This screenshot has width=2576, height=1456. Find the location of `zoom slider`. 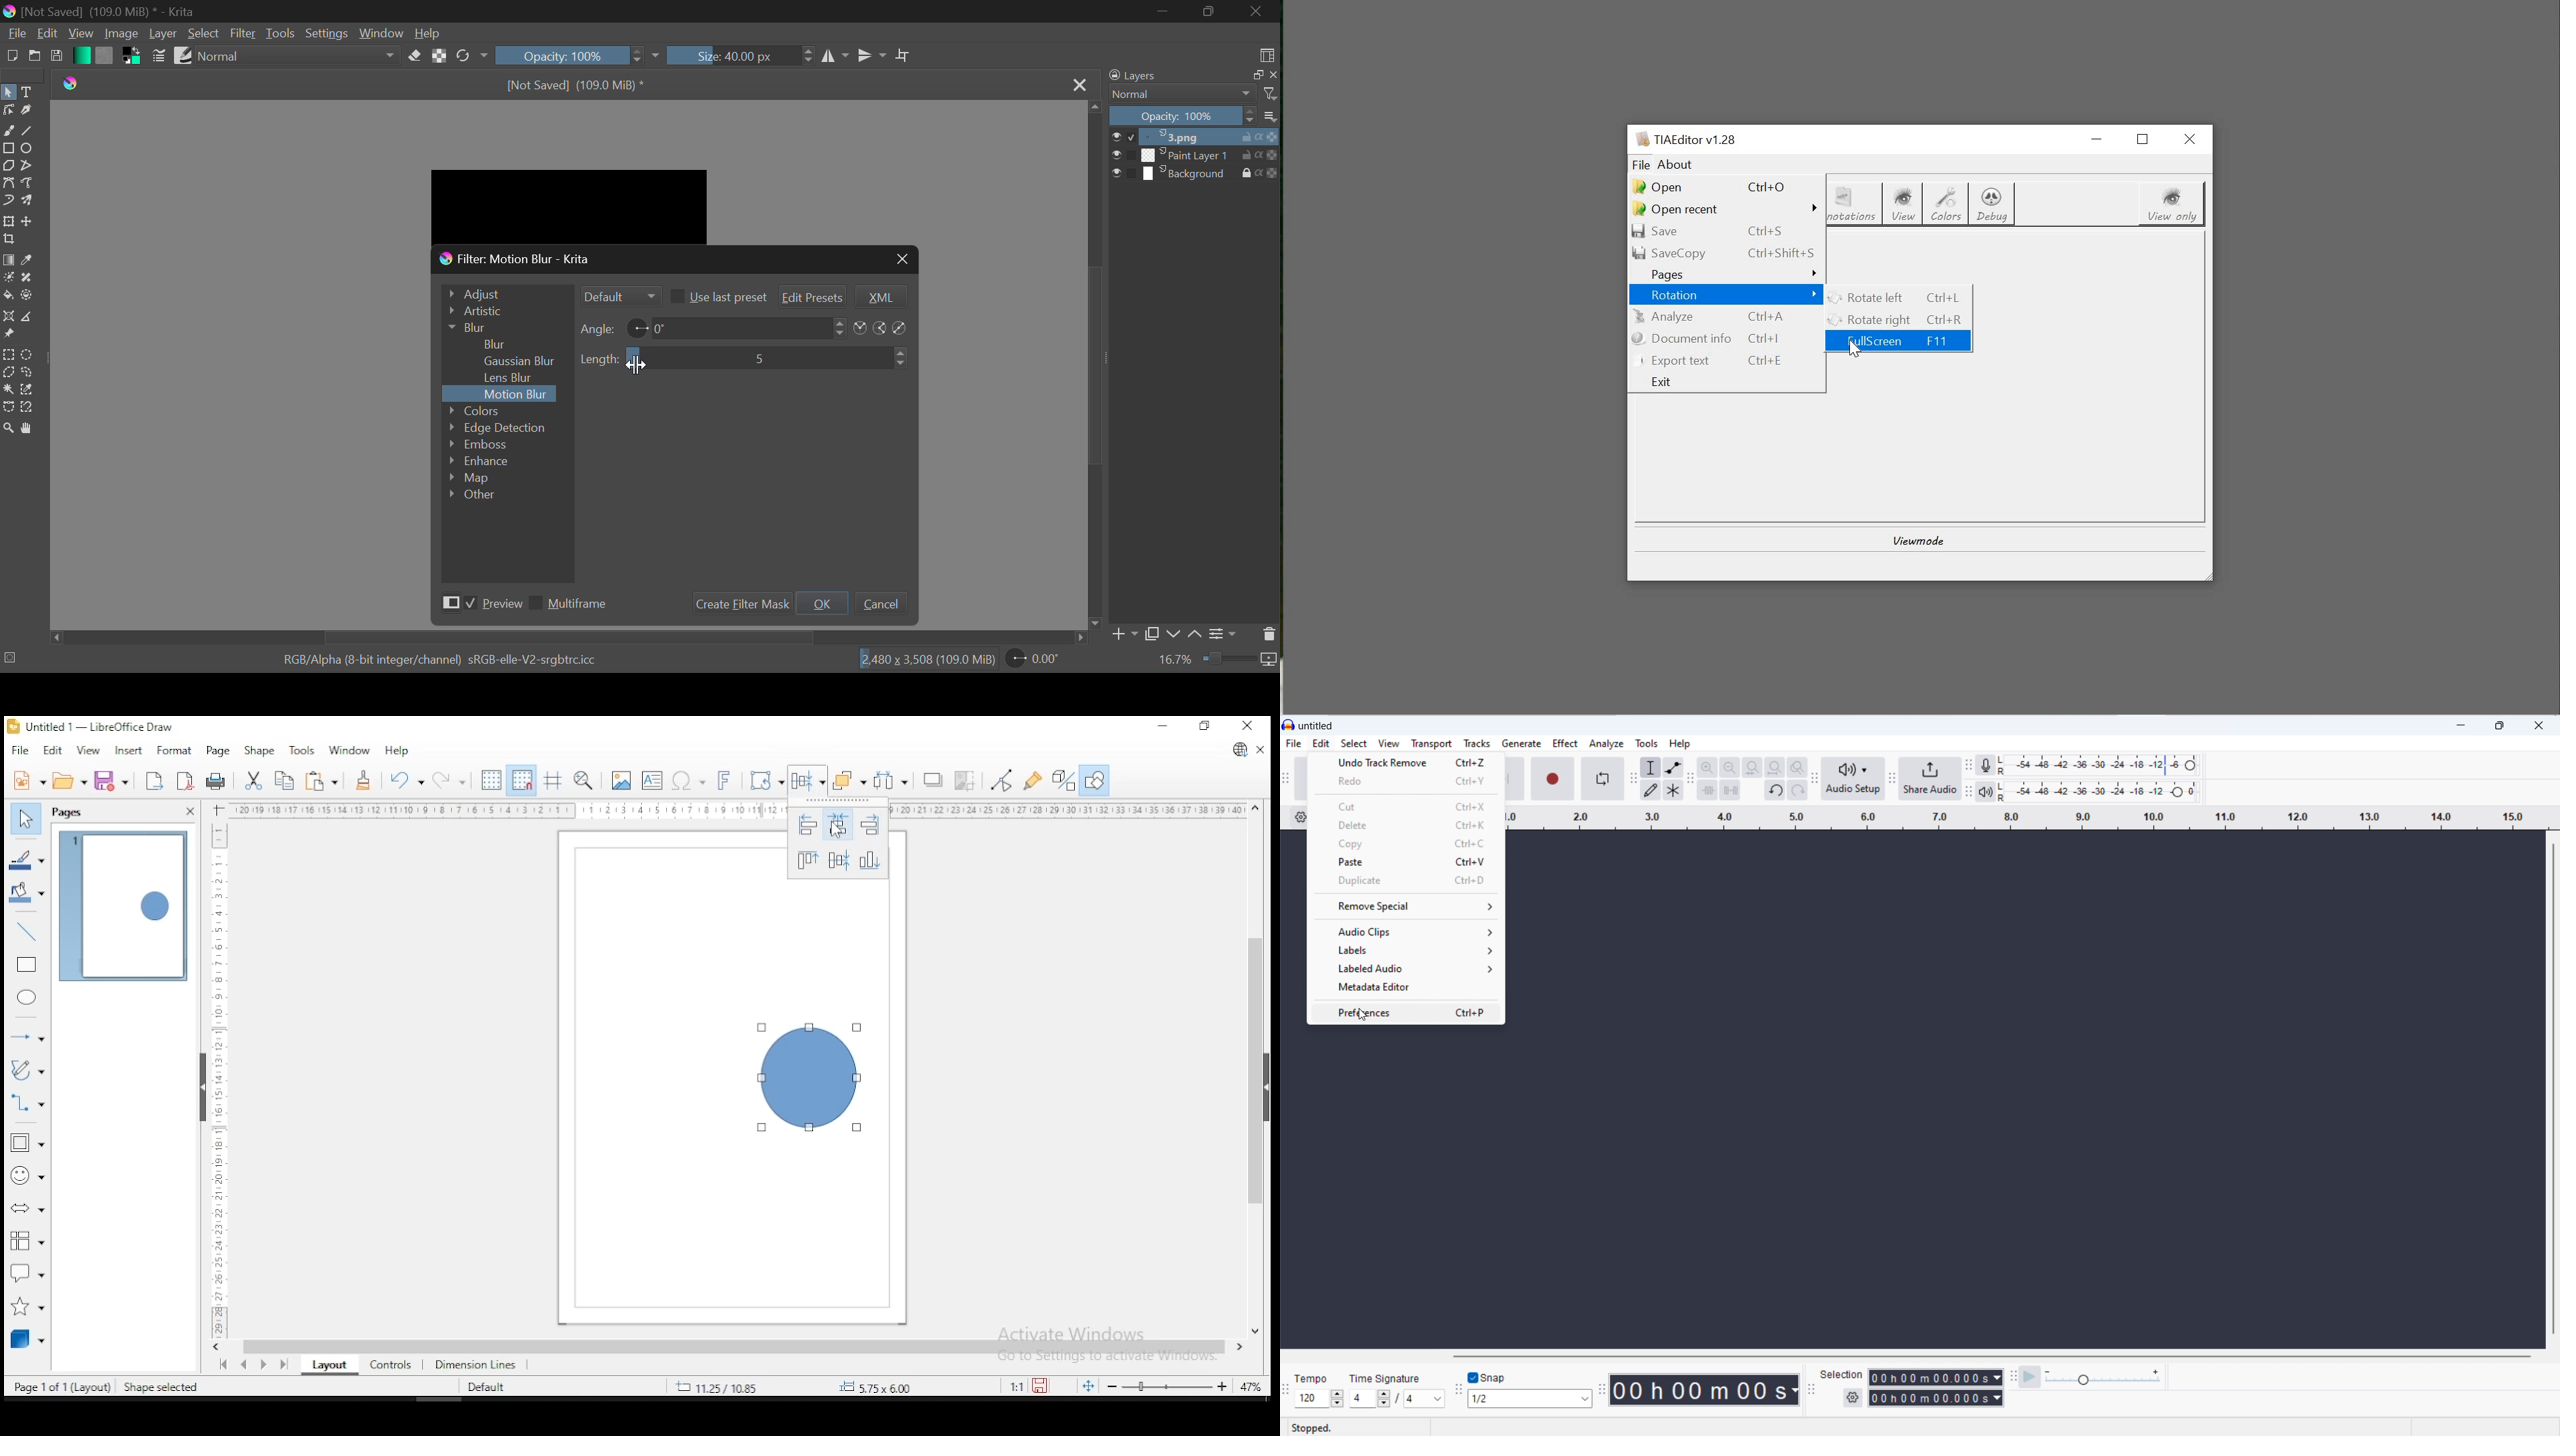

zoom slider is located at coordinates (1240, 660).